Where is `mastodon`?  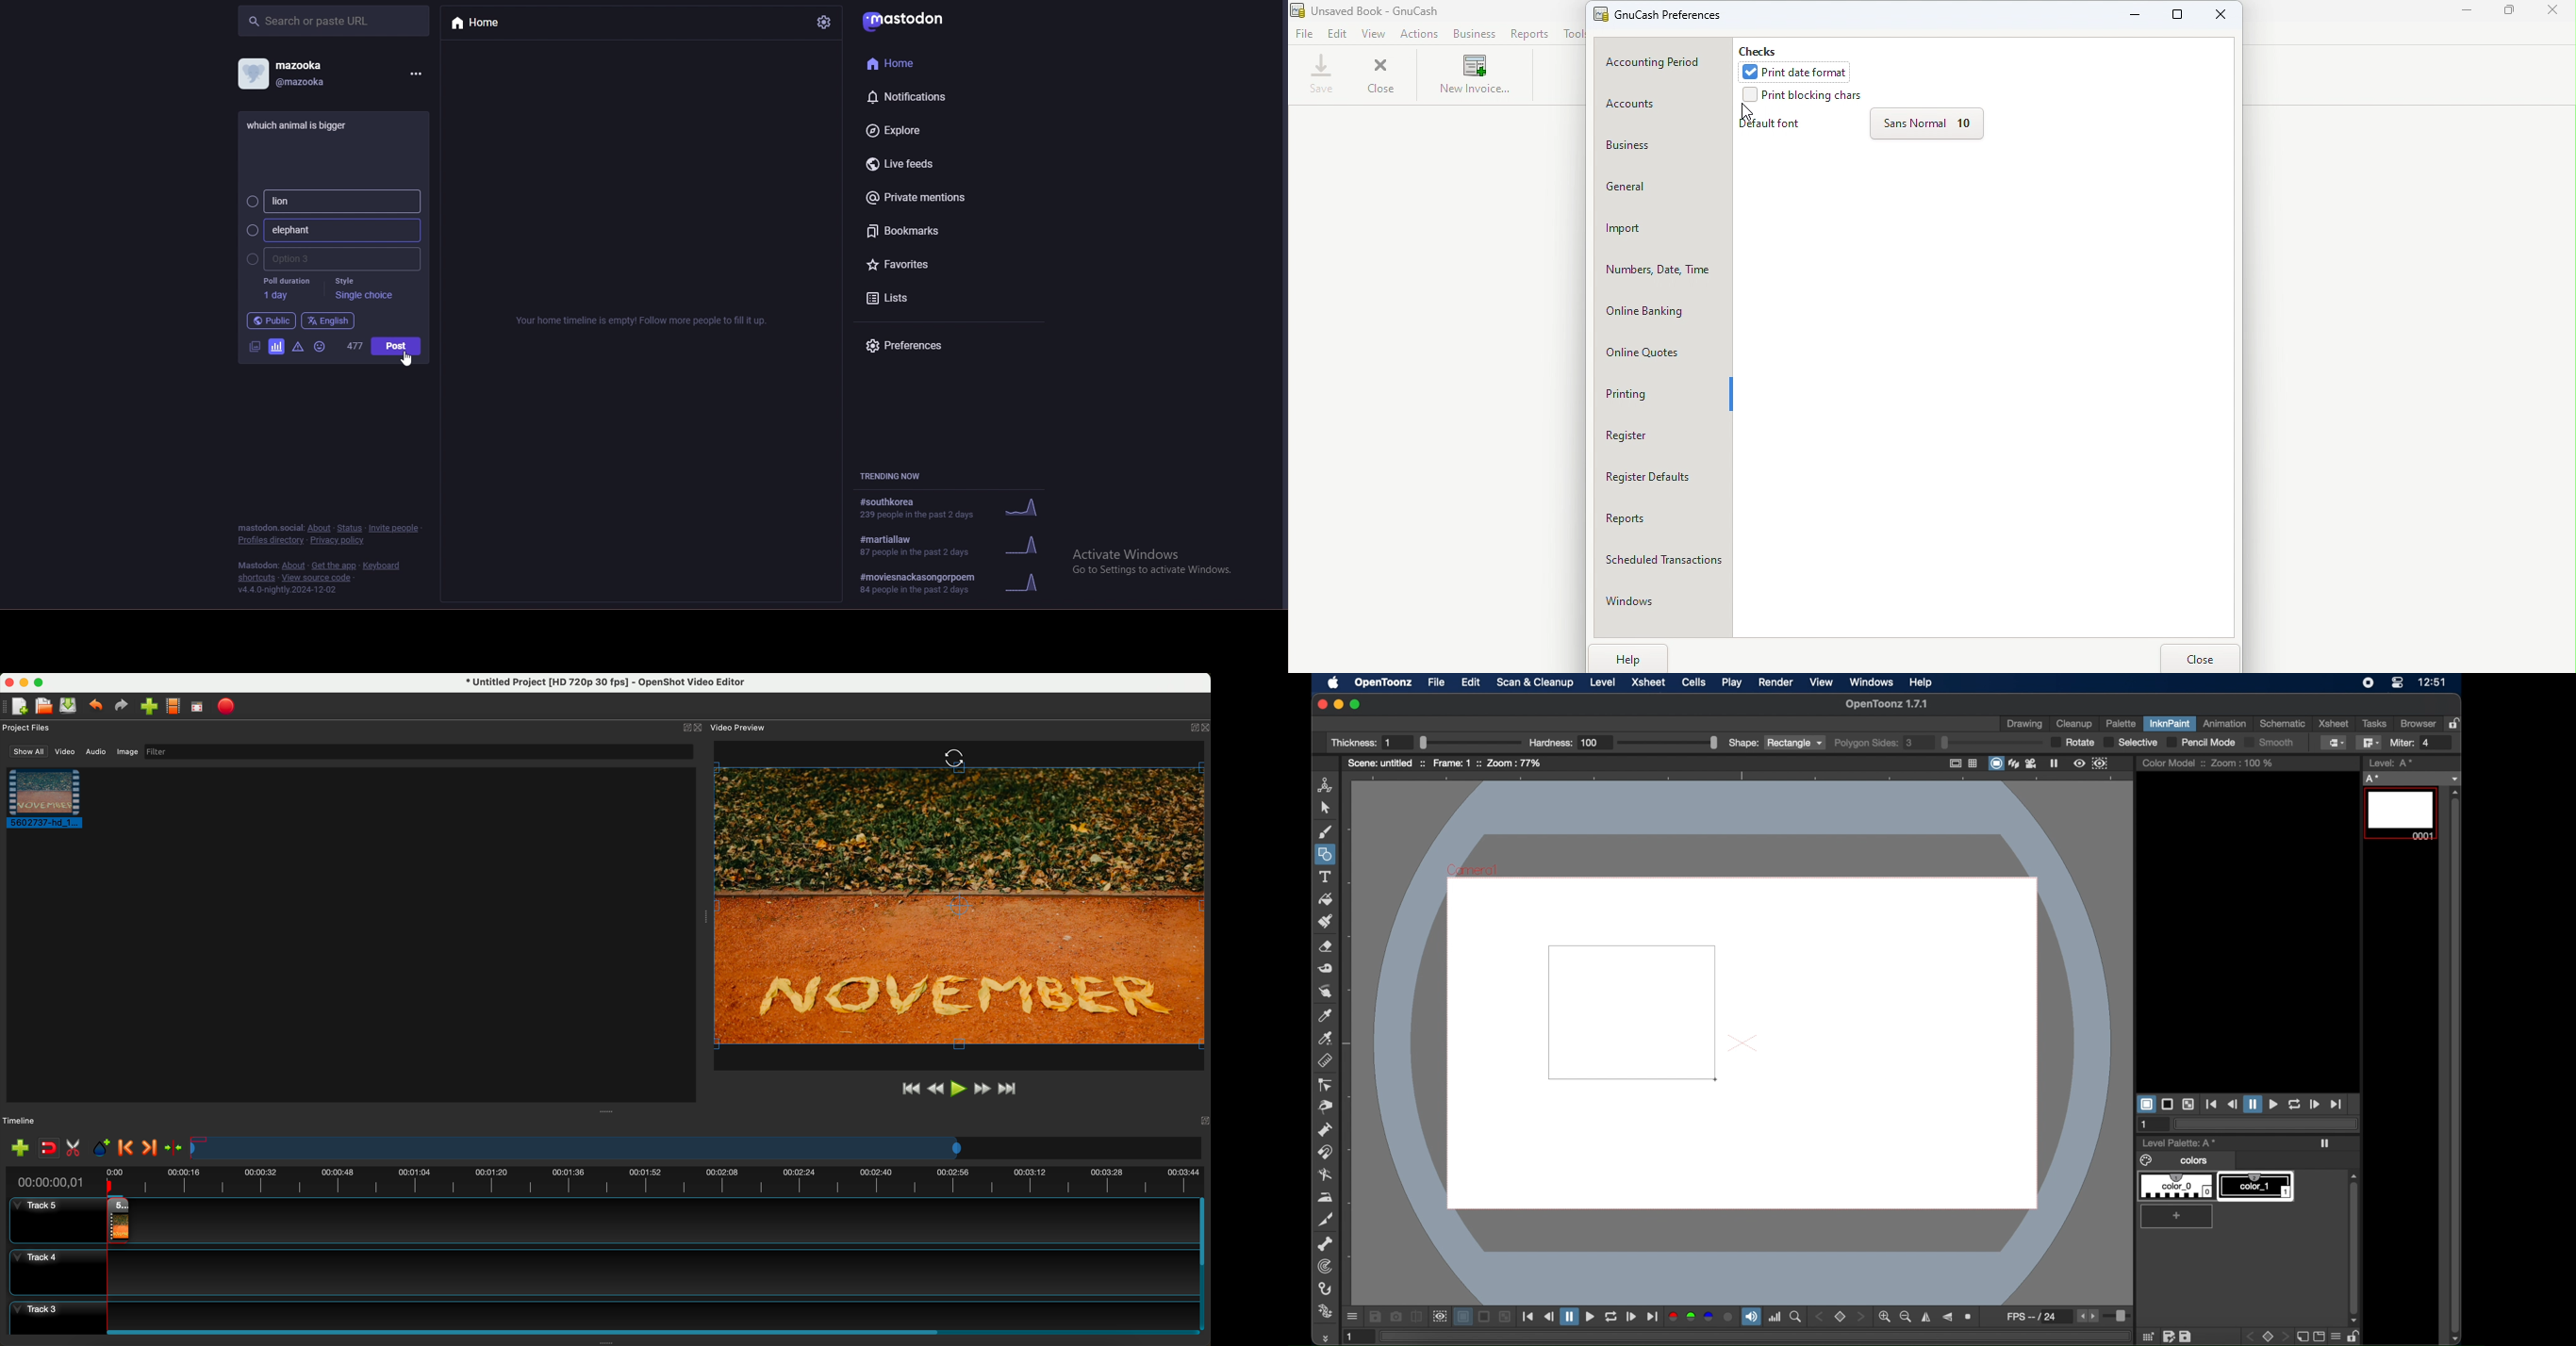 mastodon is located at coordinates (258, 566).